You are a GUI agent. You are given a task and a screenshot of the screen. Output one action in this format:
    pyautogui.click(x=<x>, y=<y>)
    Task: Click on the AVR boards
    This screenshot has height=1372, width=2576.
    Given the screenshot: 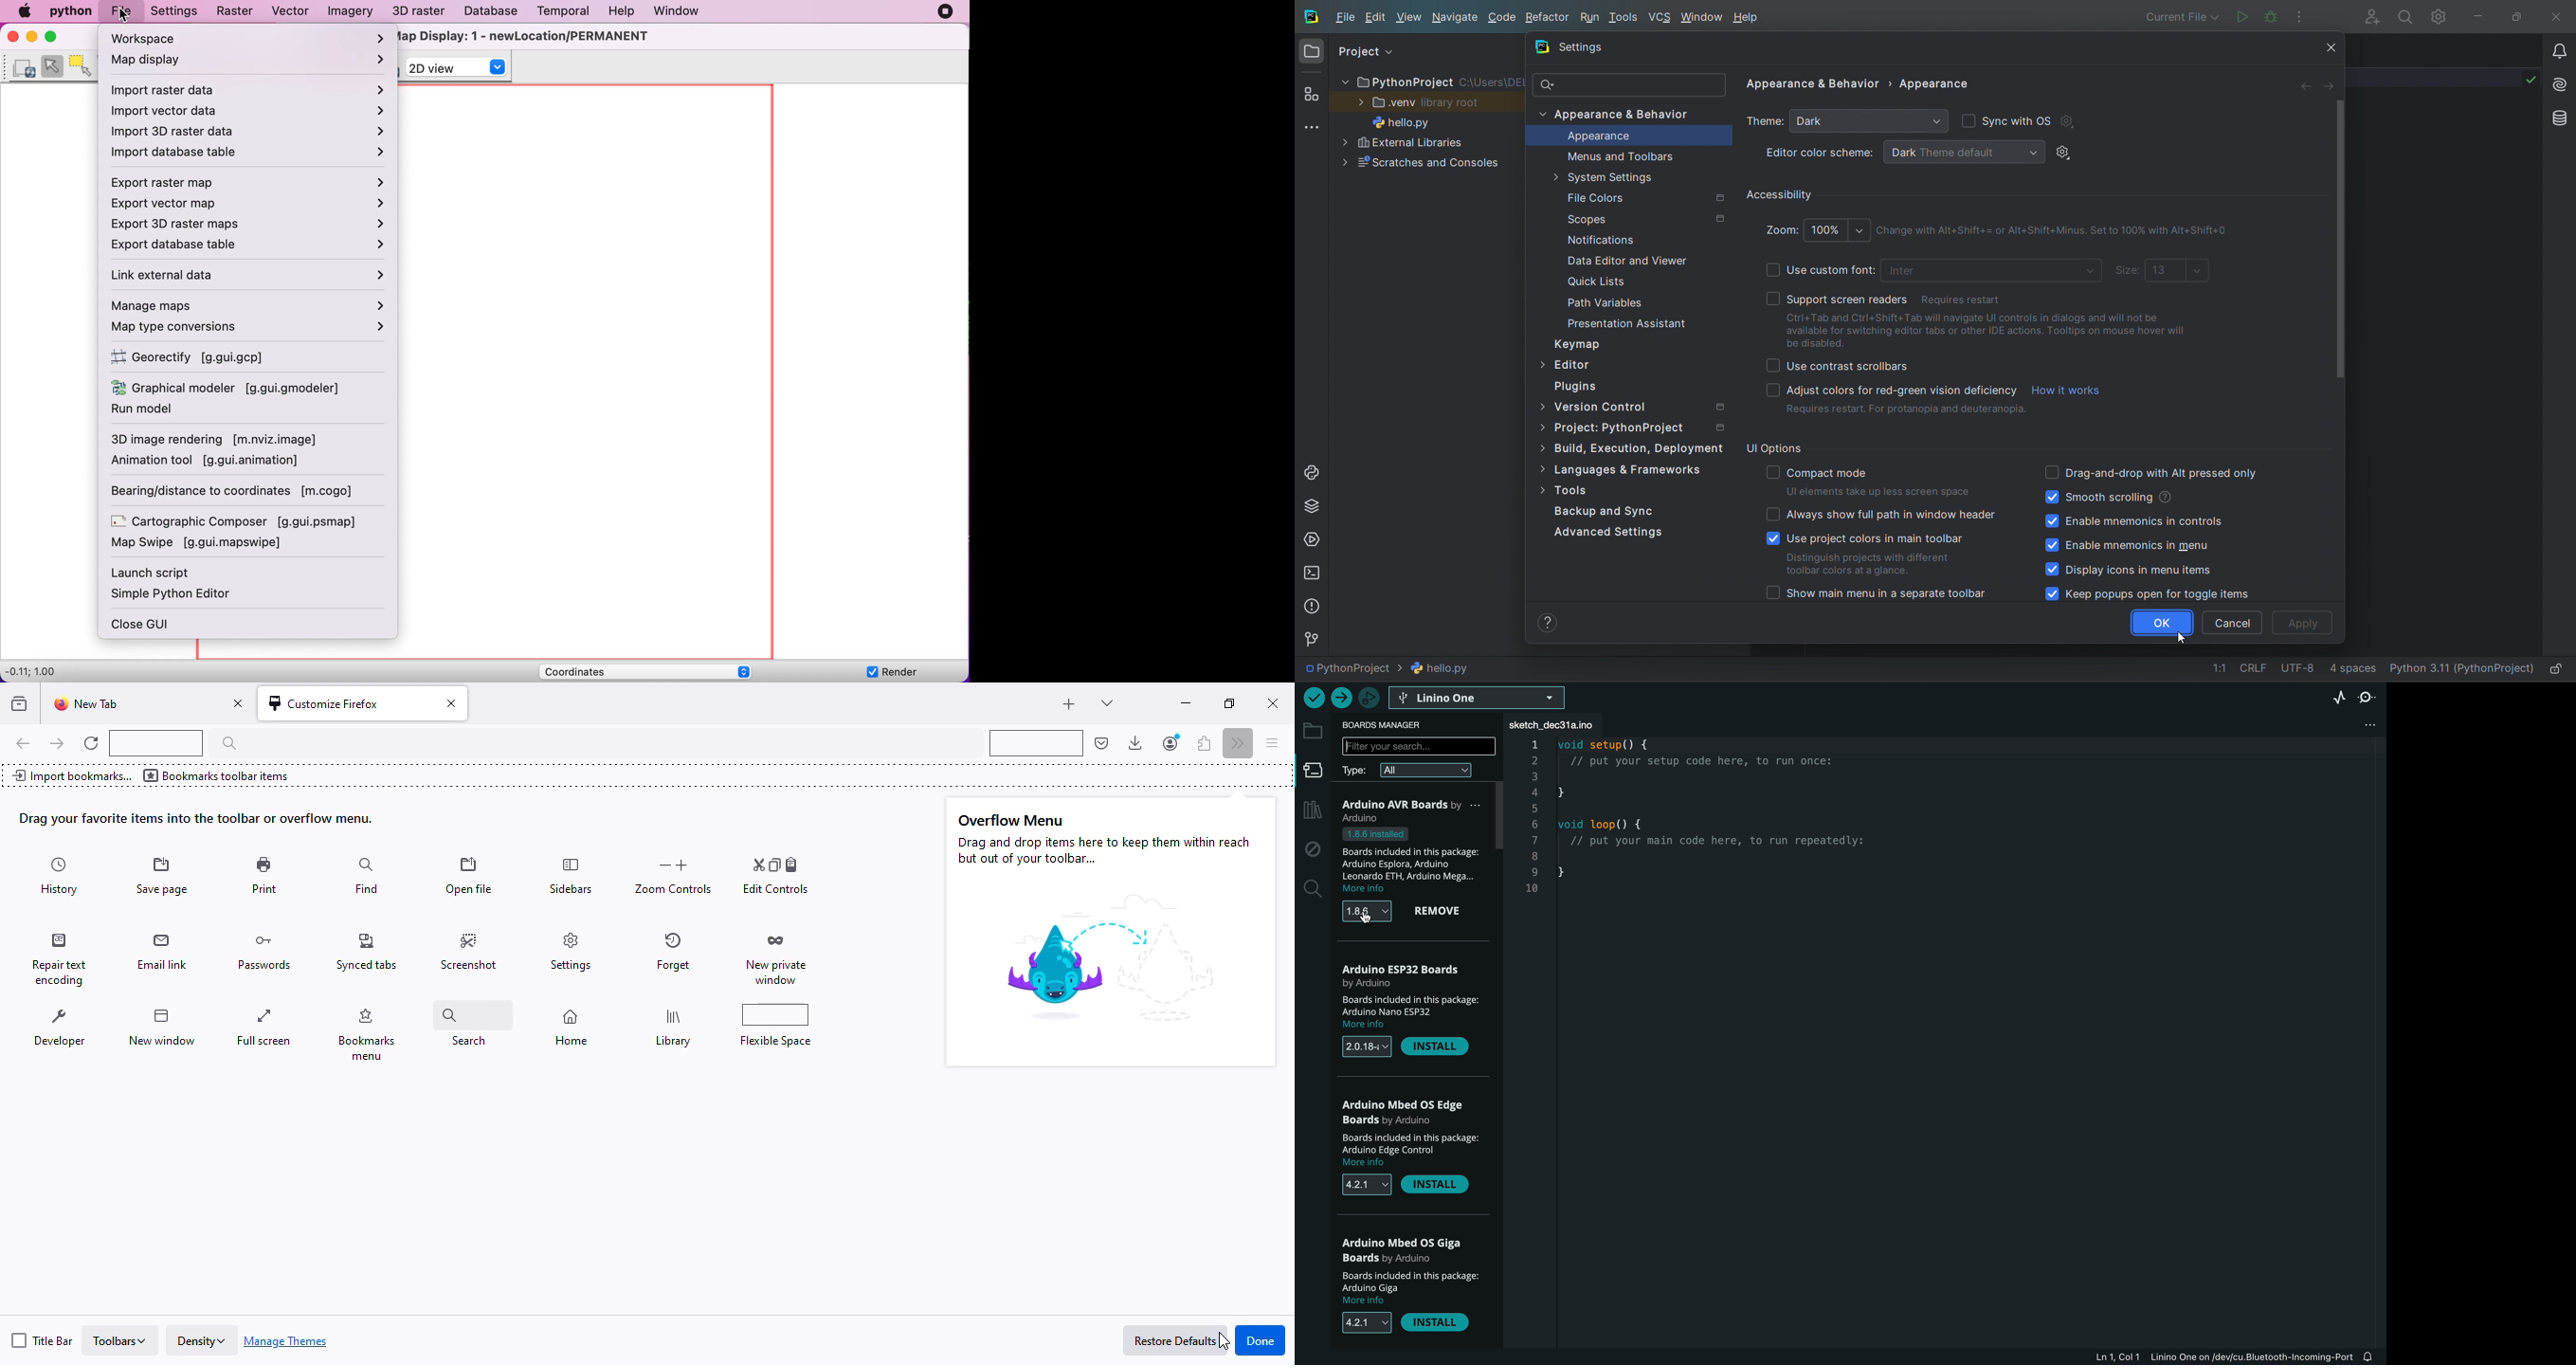 What is the action you would take?
    pyautogui.click(x=1416, y=810)
    